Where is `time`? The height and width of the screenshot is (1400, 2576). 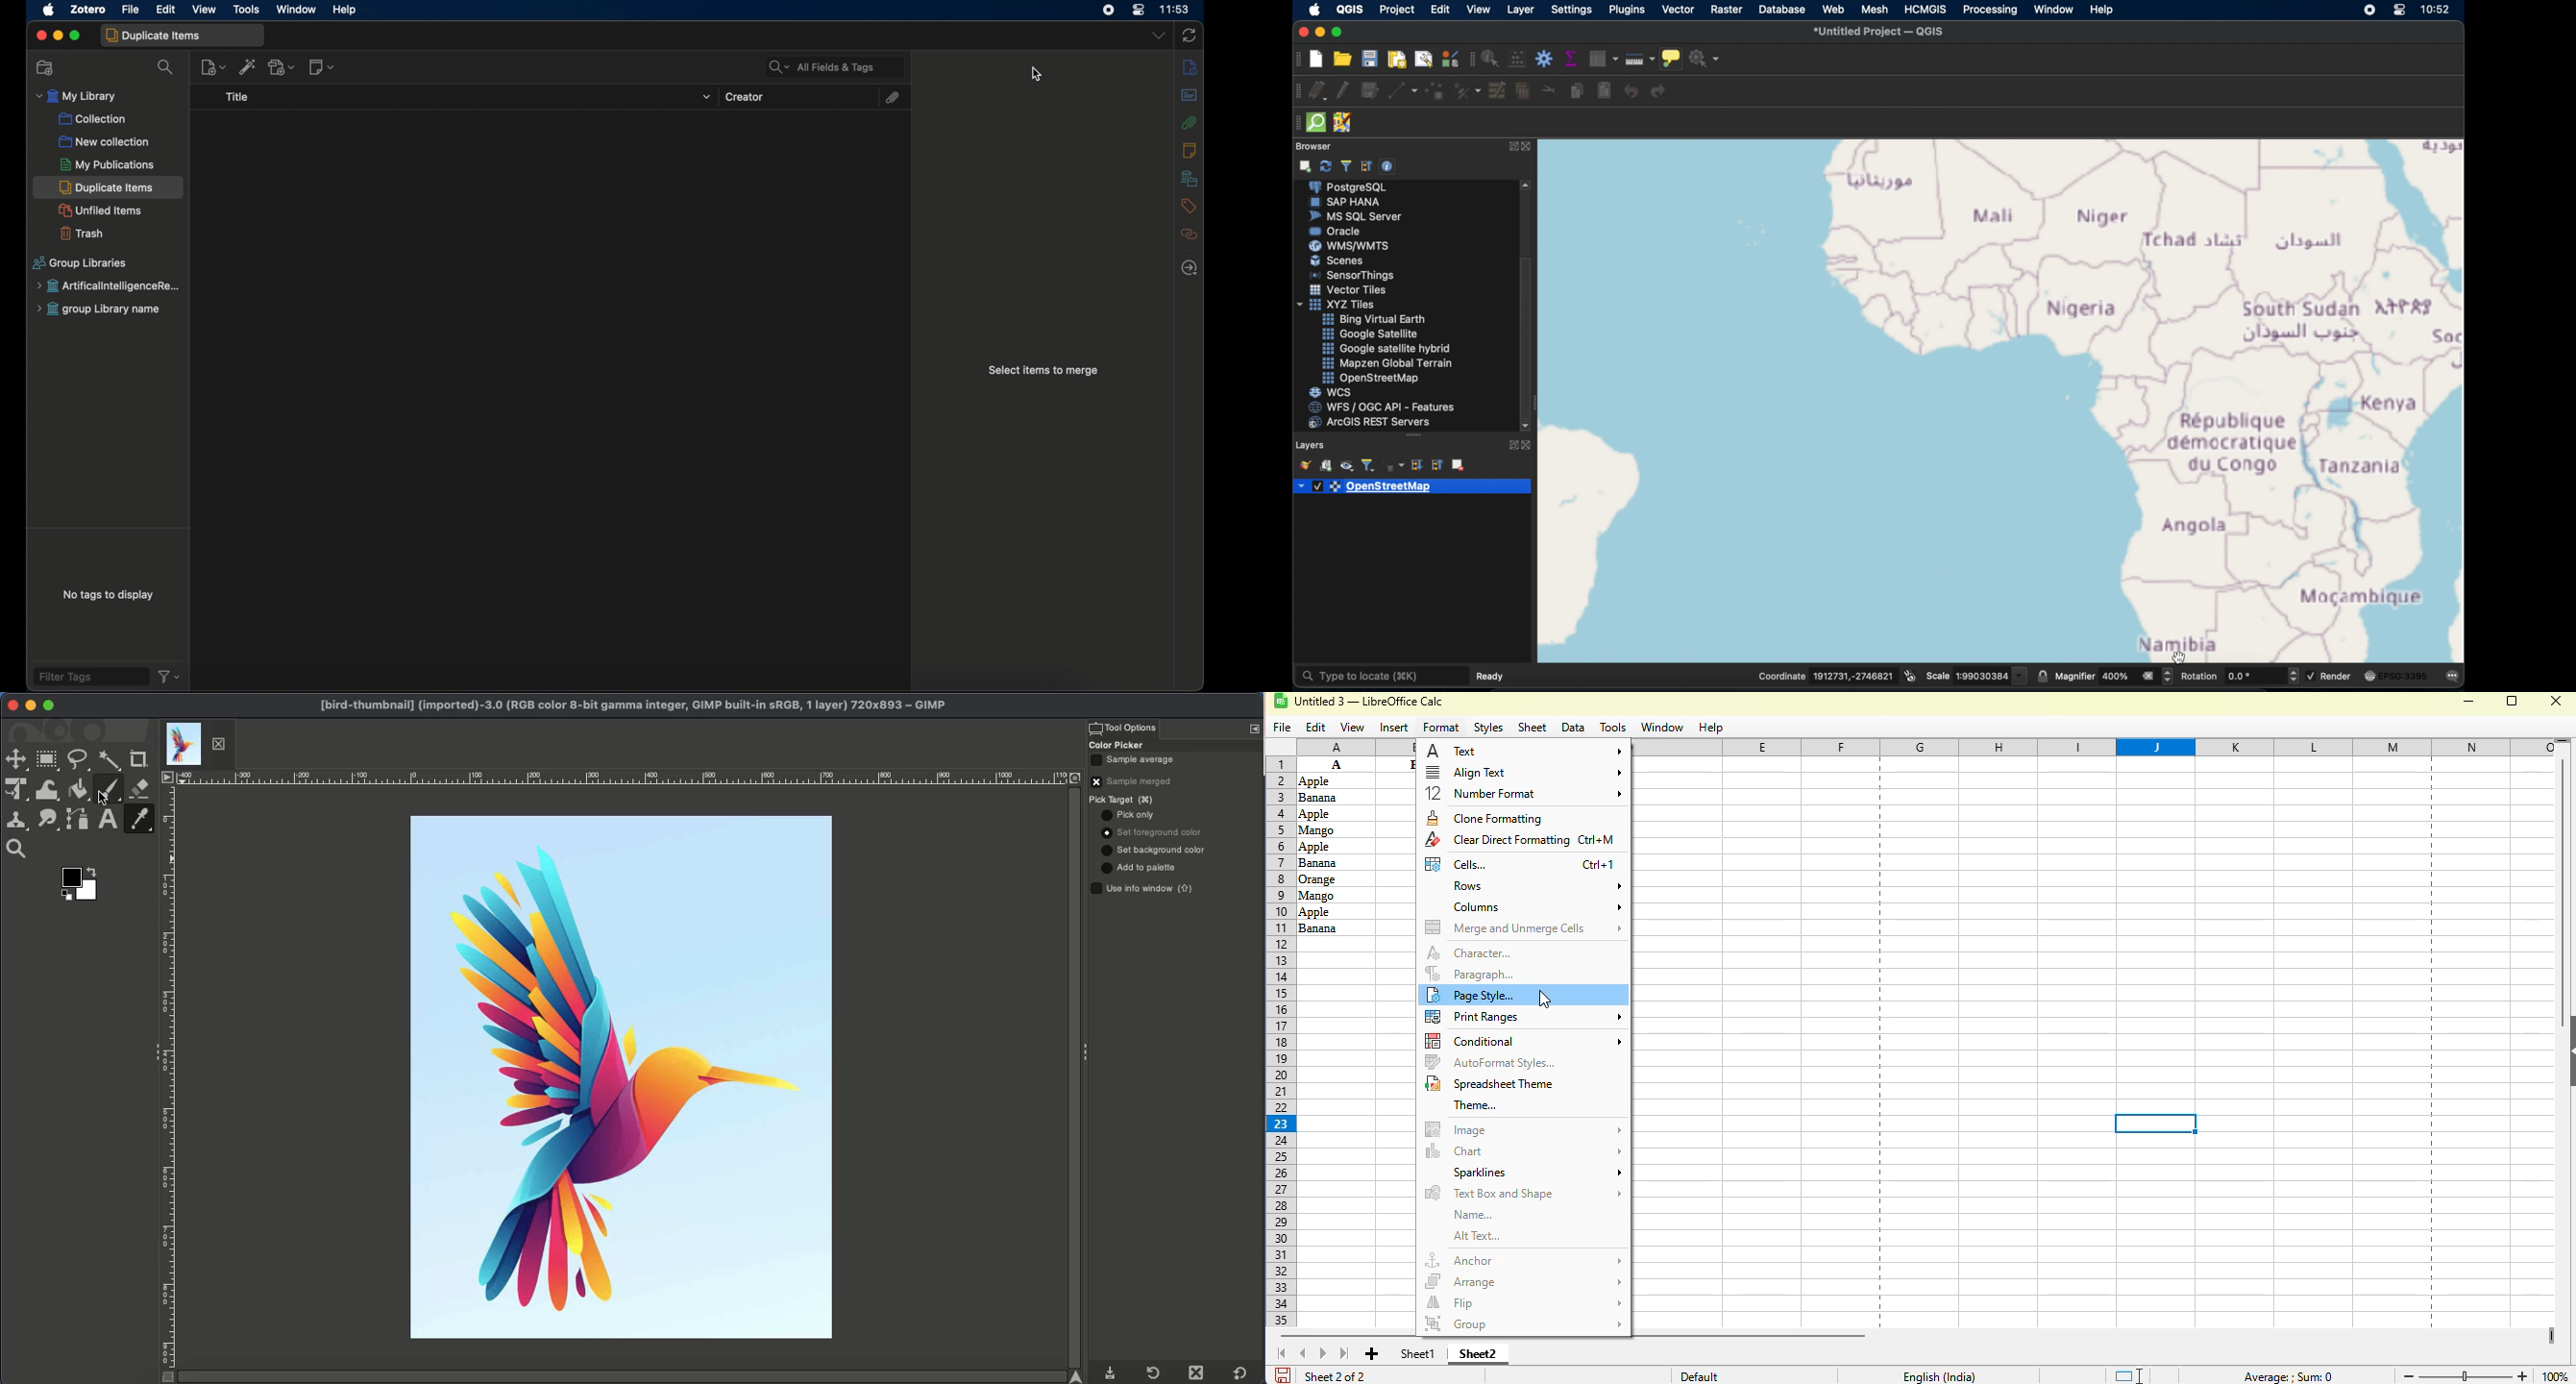 time is located at coordinates (2438, 9).